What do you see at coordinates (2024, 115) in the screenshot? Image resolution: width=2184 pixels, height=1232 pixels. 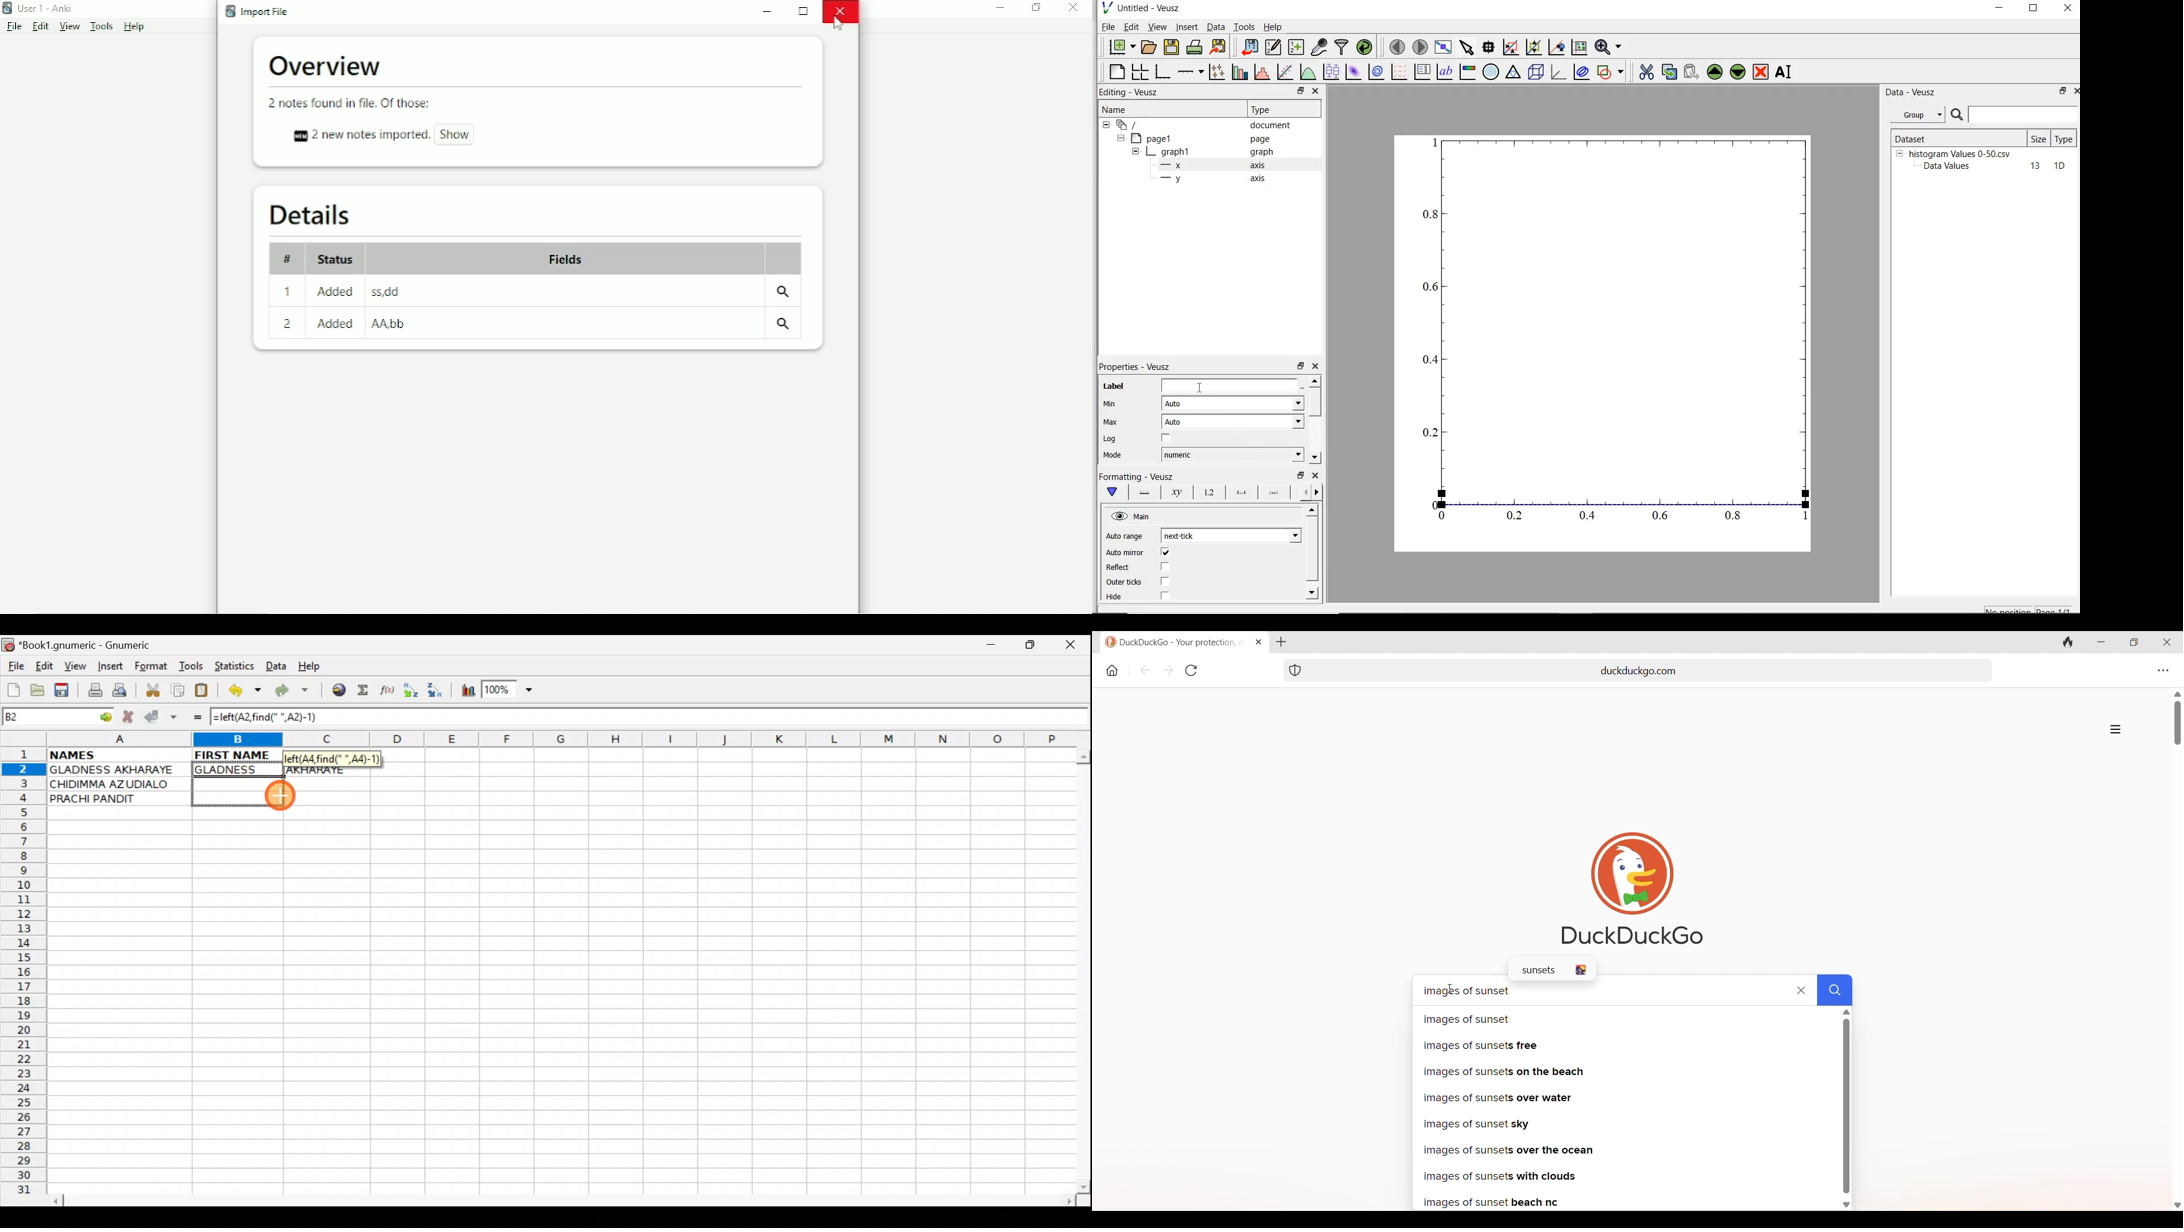 I see `search for dataset names` at bounding box center [2024, 115].